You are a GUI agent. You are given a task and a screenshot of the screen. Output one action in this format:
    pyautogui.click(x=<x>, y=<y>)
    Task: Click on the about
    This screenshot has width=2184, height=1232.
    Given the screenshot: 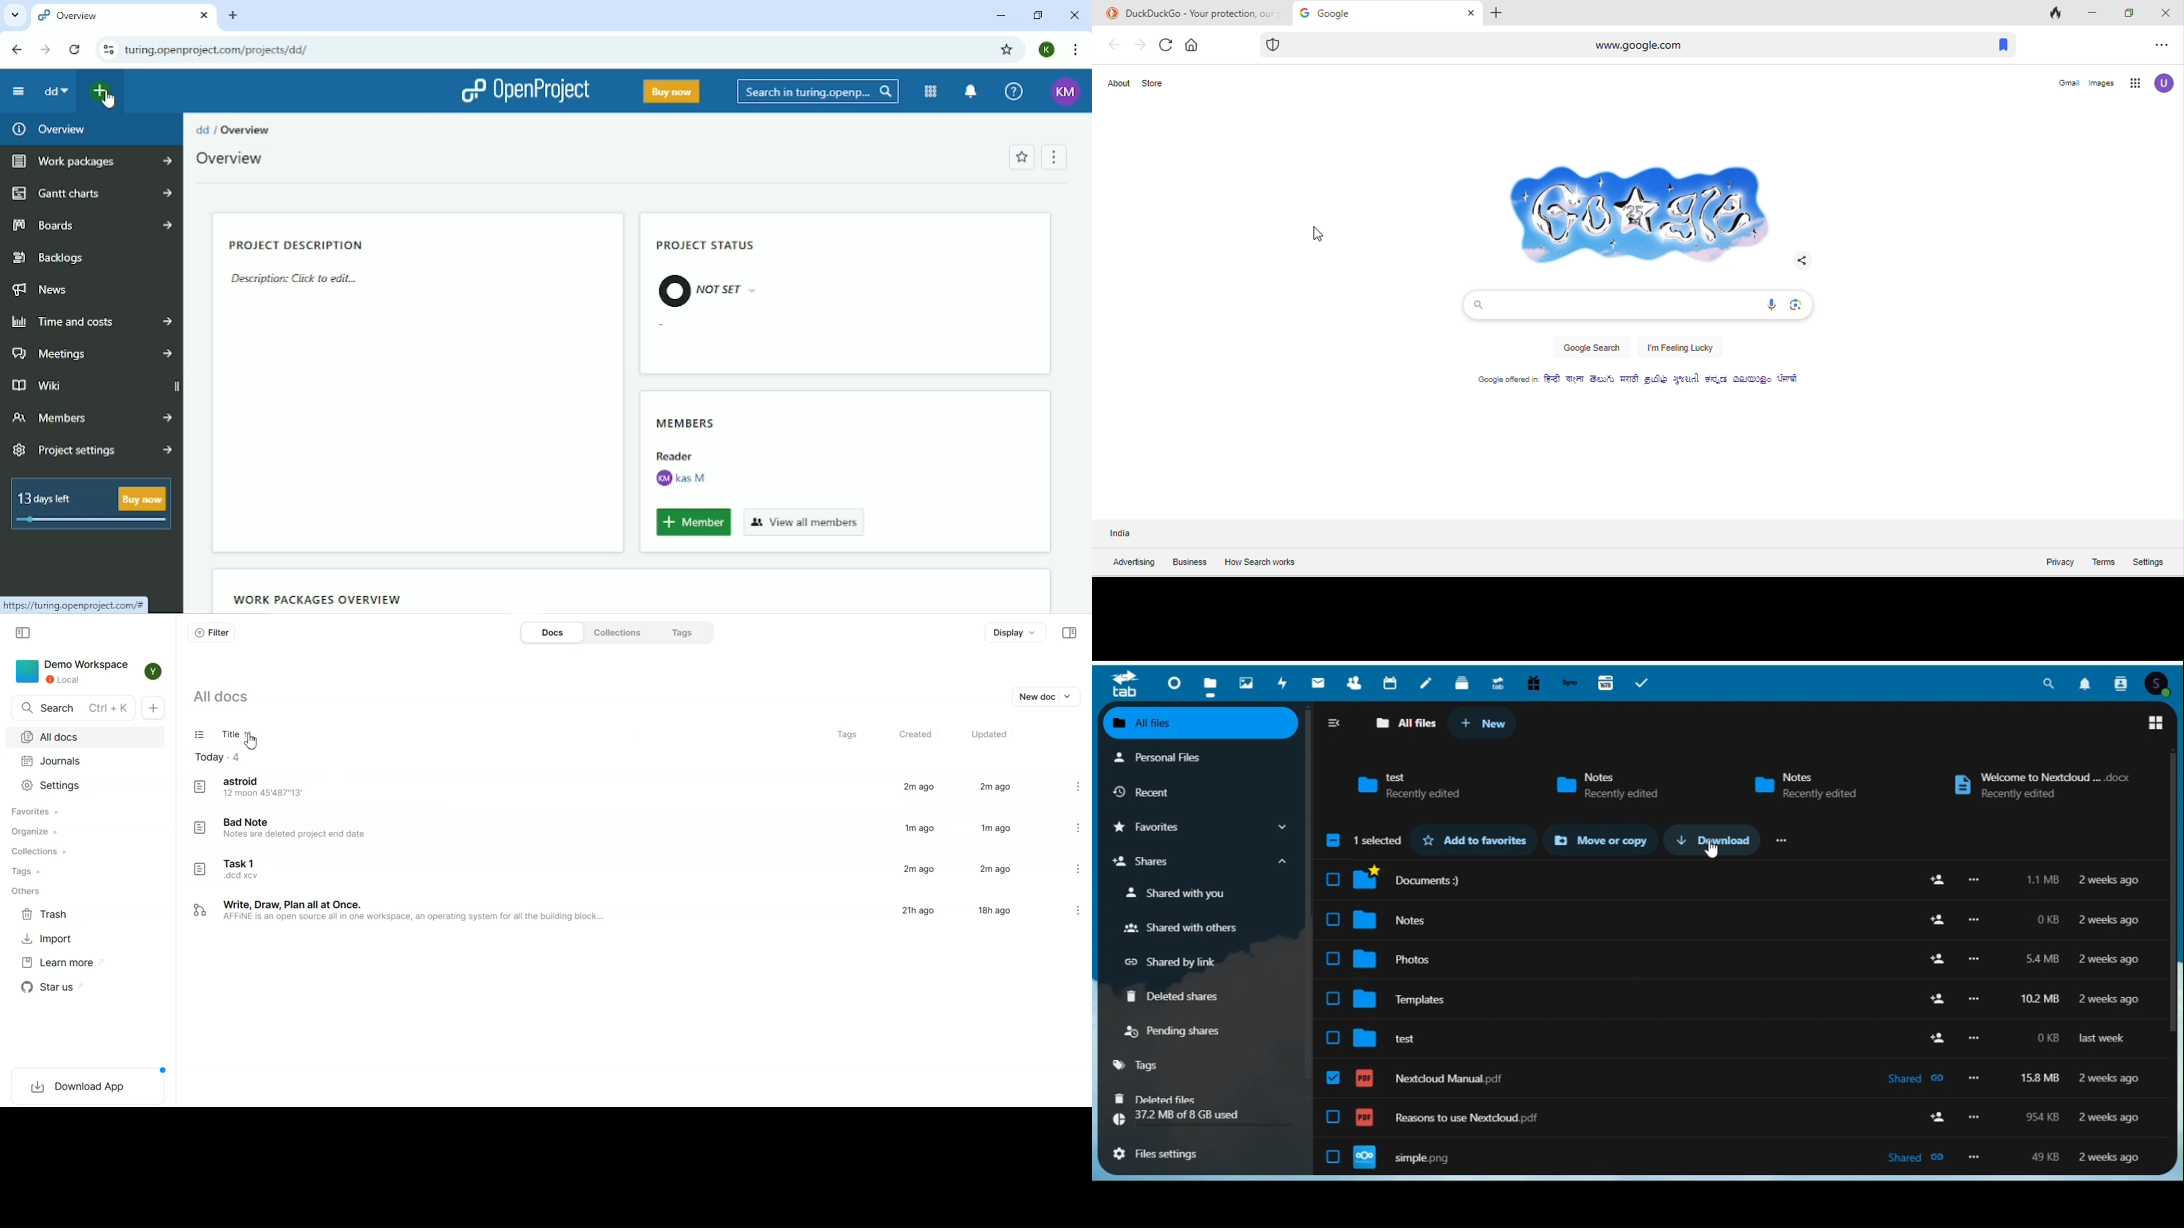 What is the action you would take?
    pyautogui.click(x=1121, y=85)
    